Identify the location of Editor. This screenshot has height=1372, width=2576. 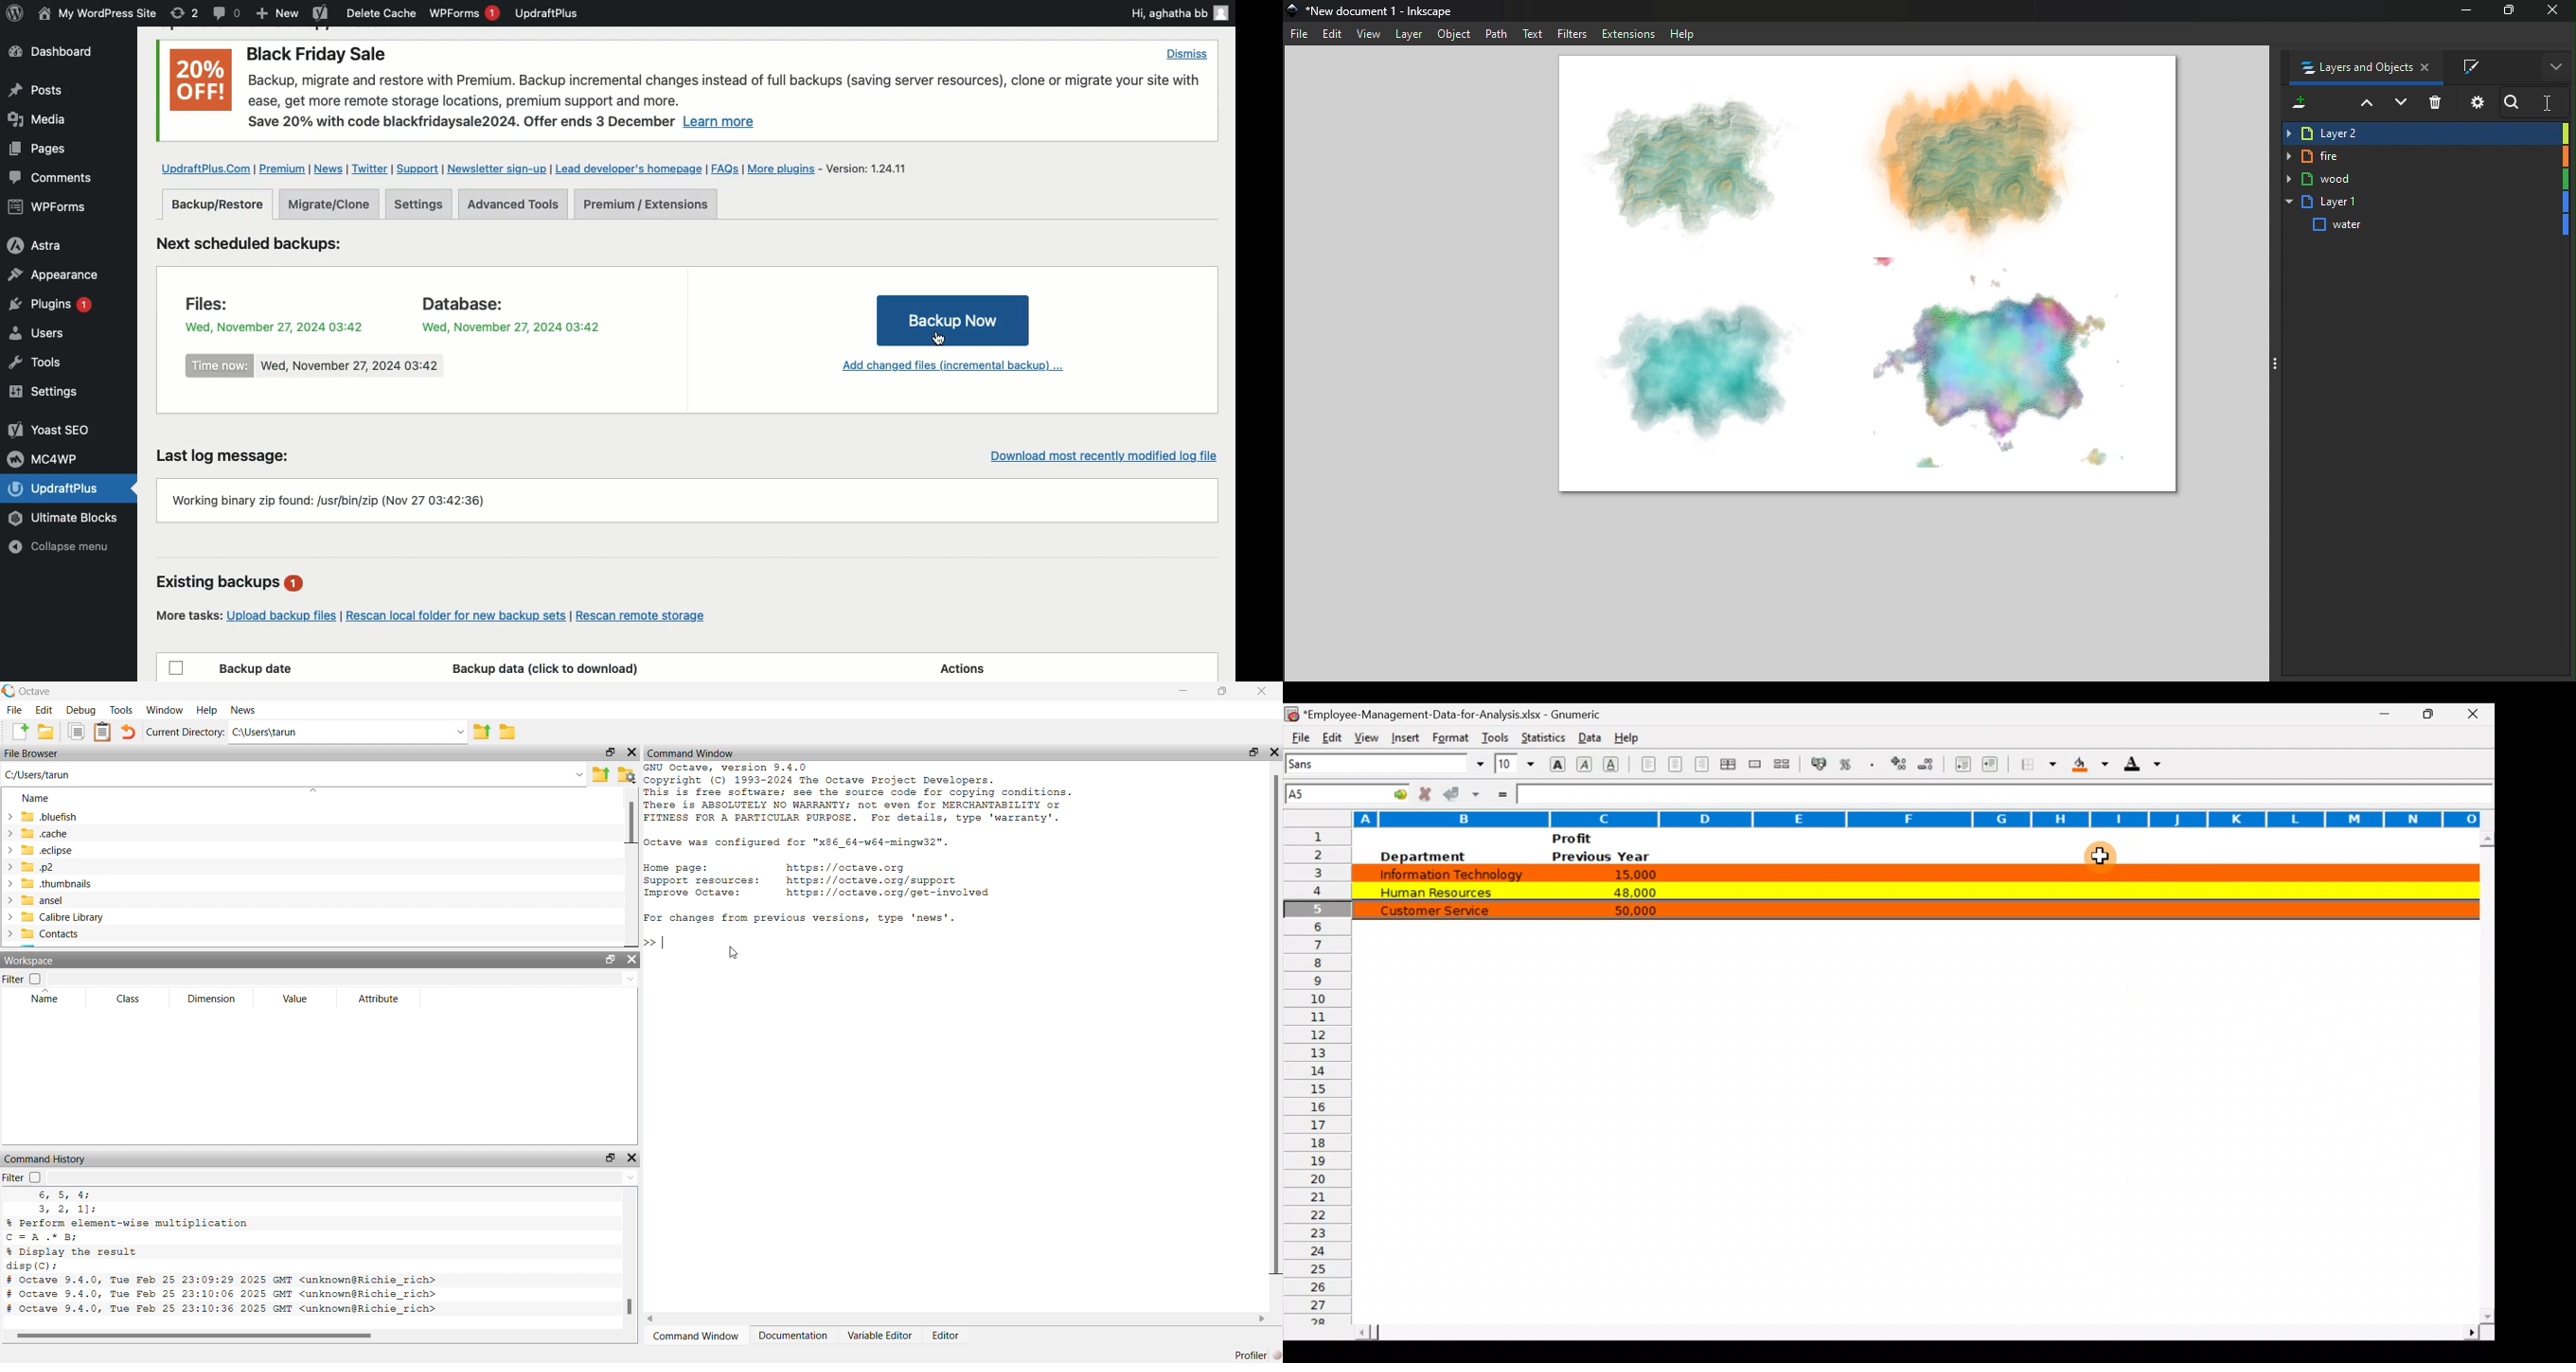
(946, 1337).